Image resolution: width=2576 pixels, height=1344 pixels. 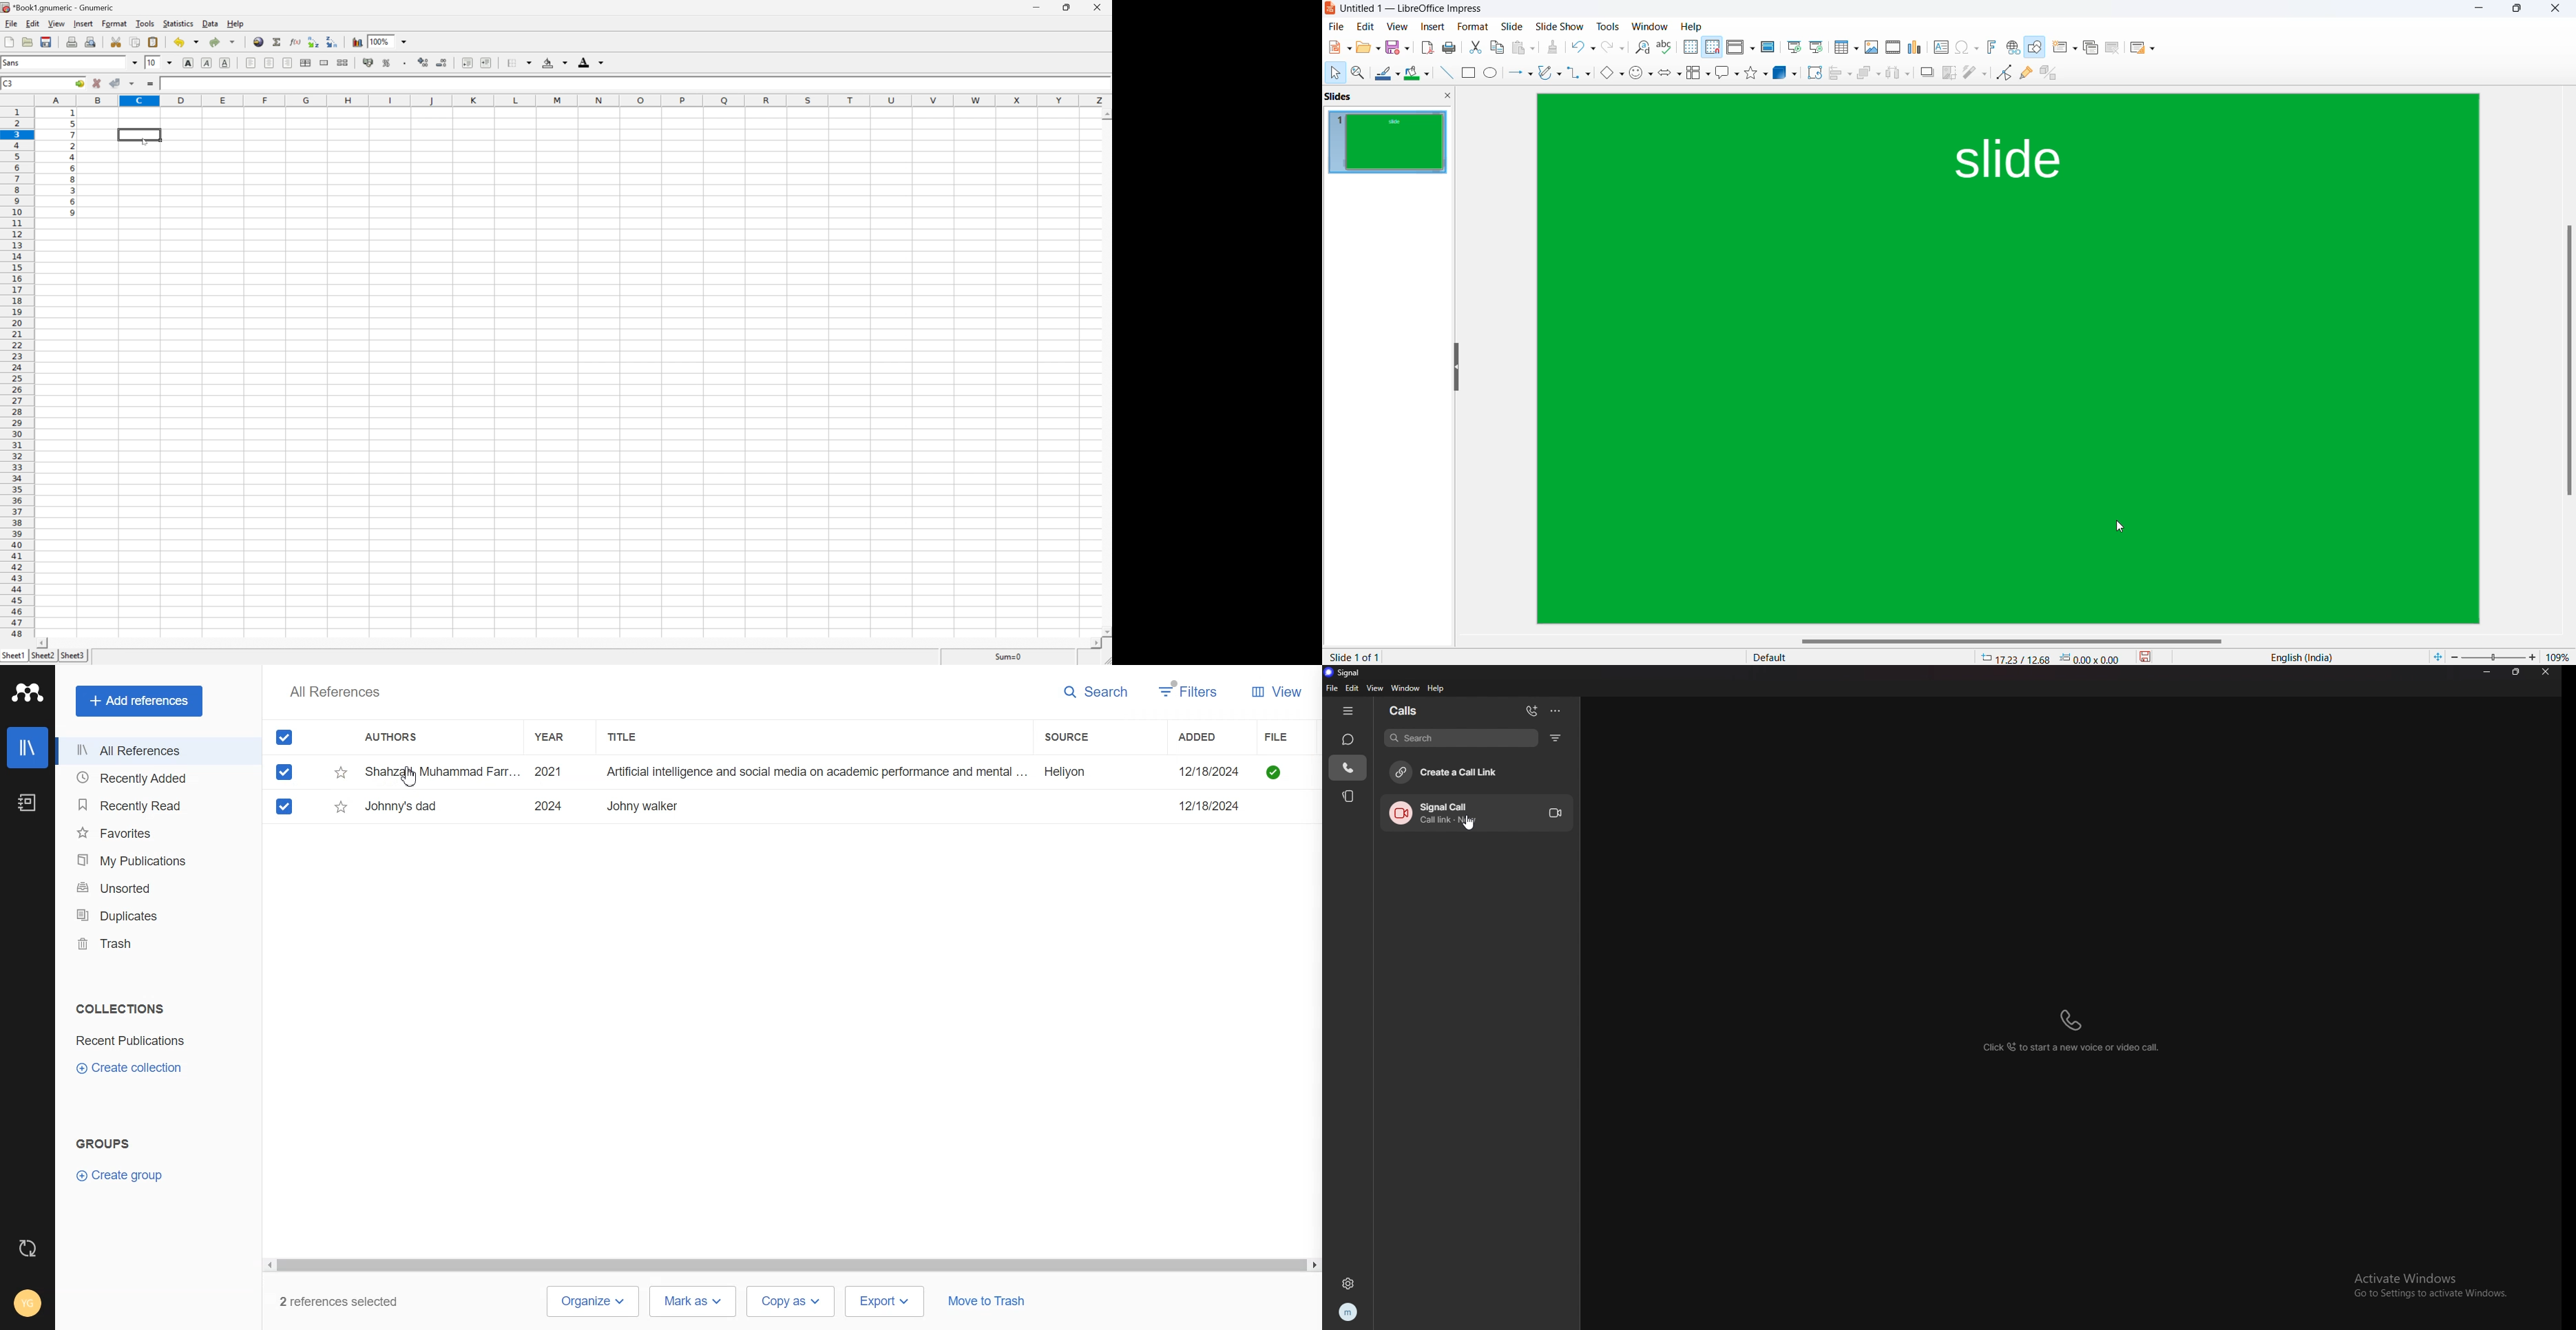 I want to click on All Marks, so click(x=284, y=737).